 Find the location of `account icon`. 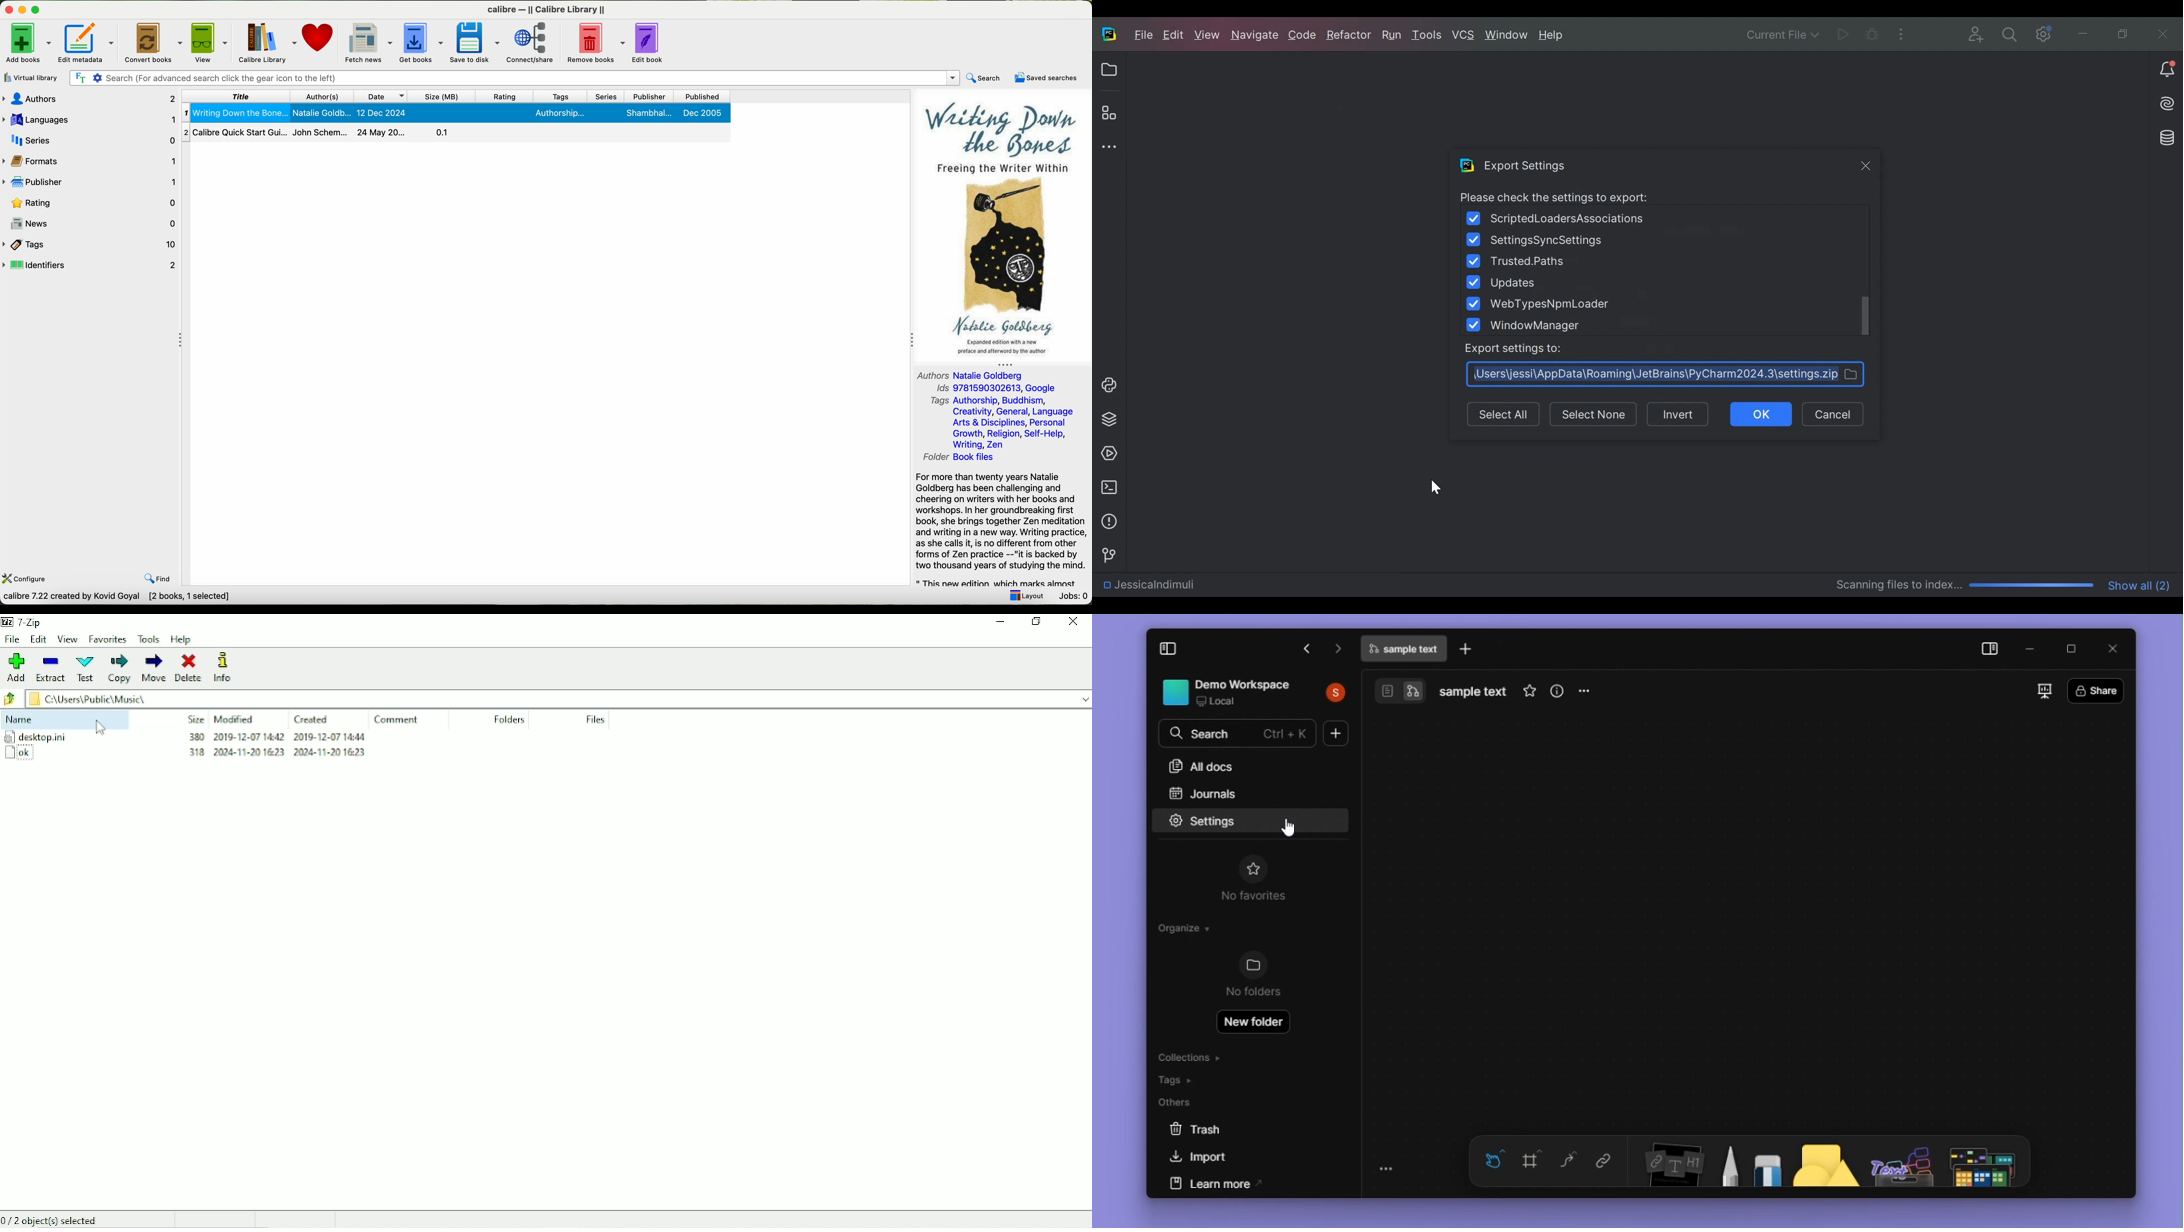

account icon is located at coordinates (1334, 694).